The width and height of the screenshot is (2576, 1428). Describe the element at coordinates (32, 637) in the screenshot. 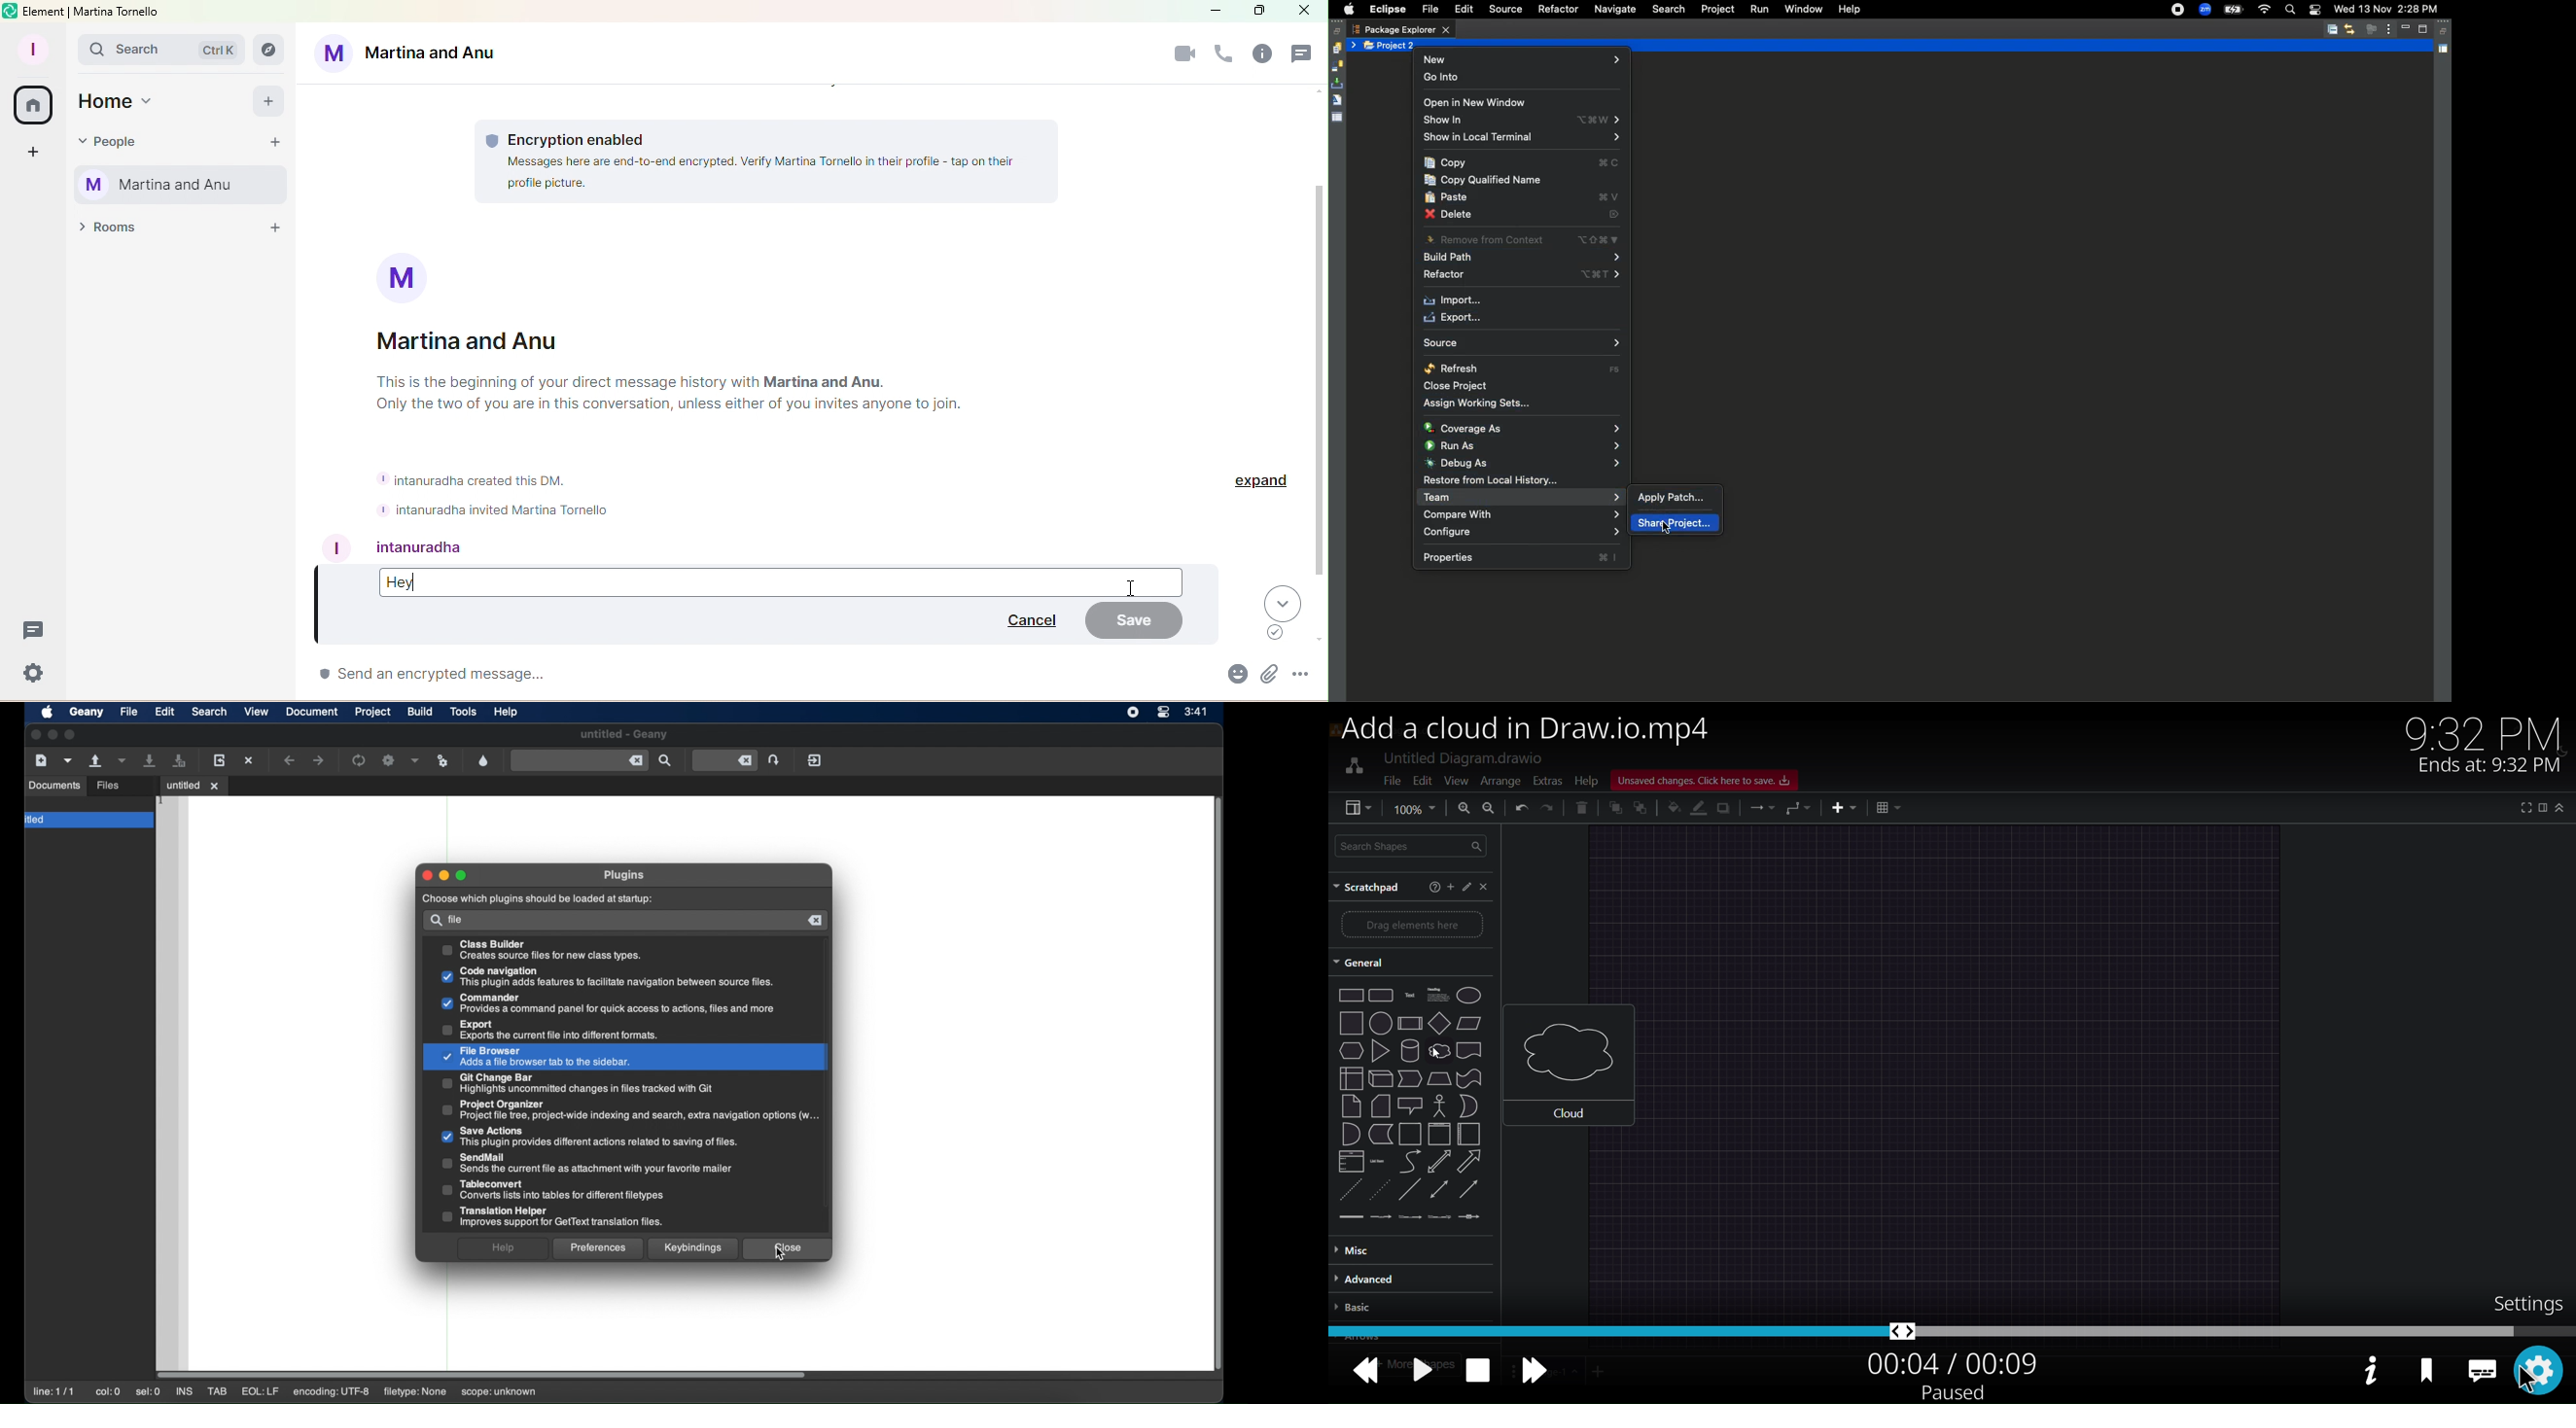

I see `Threads` at that location.